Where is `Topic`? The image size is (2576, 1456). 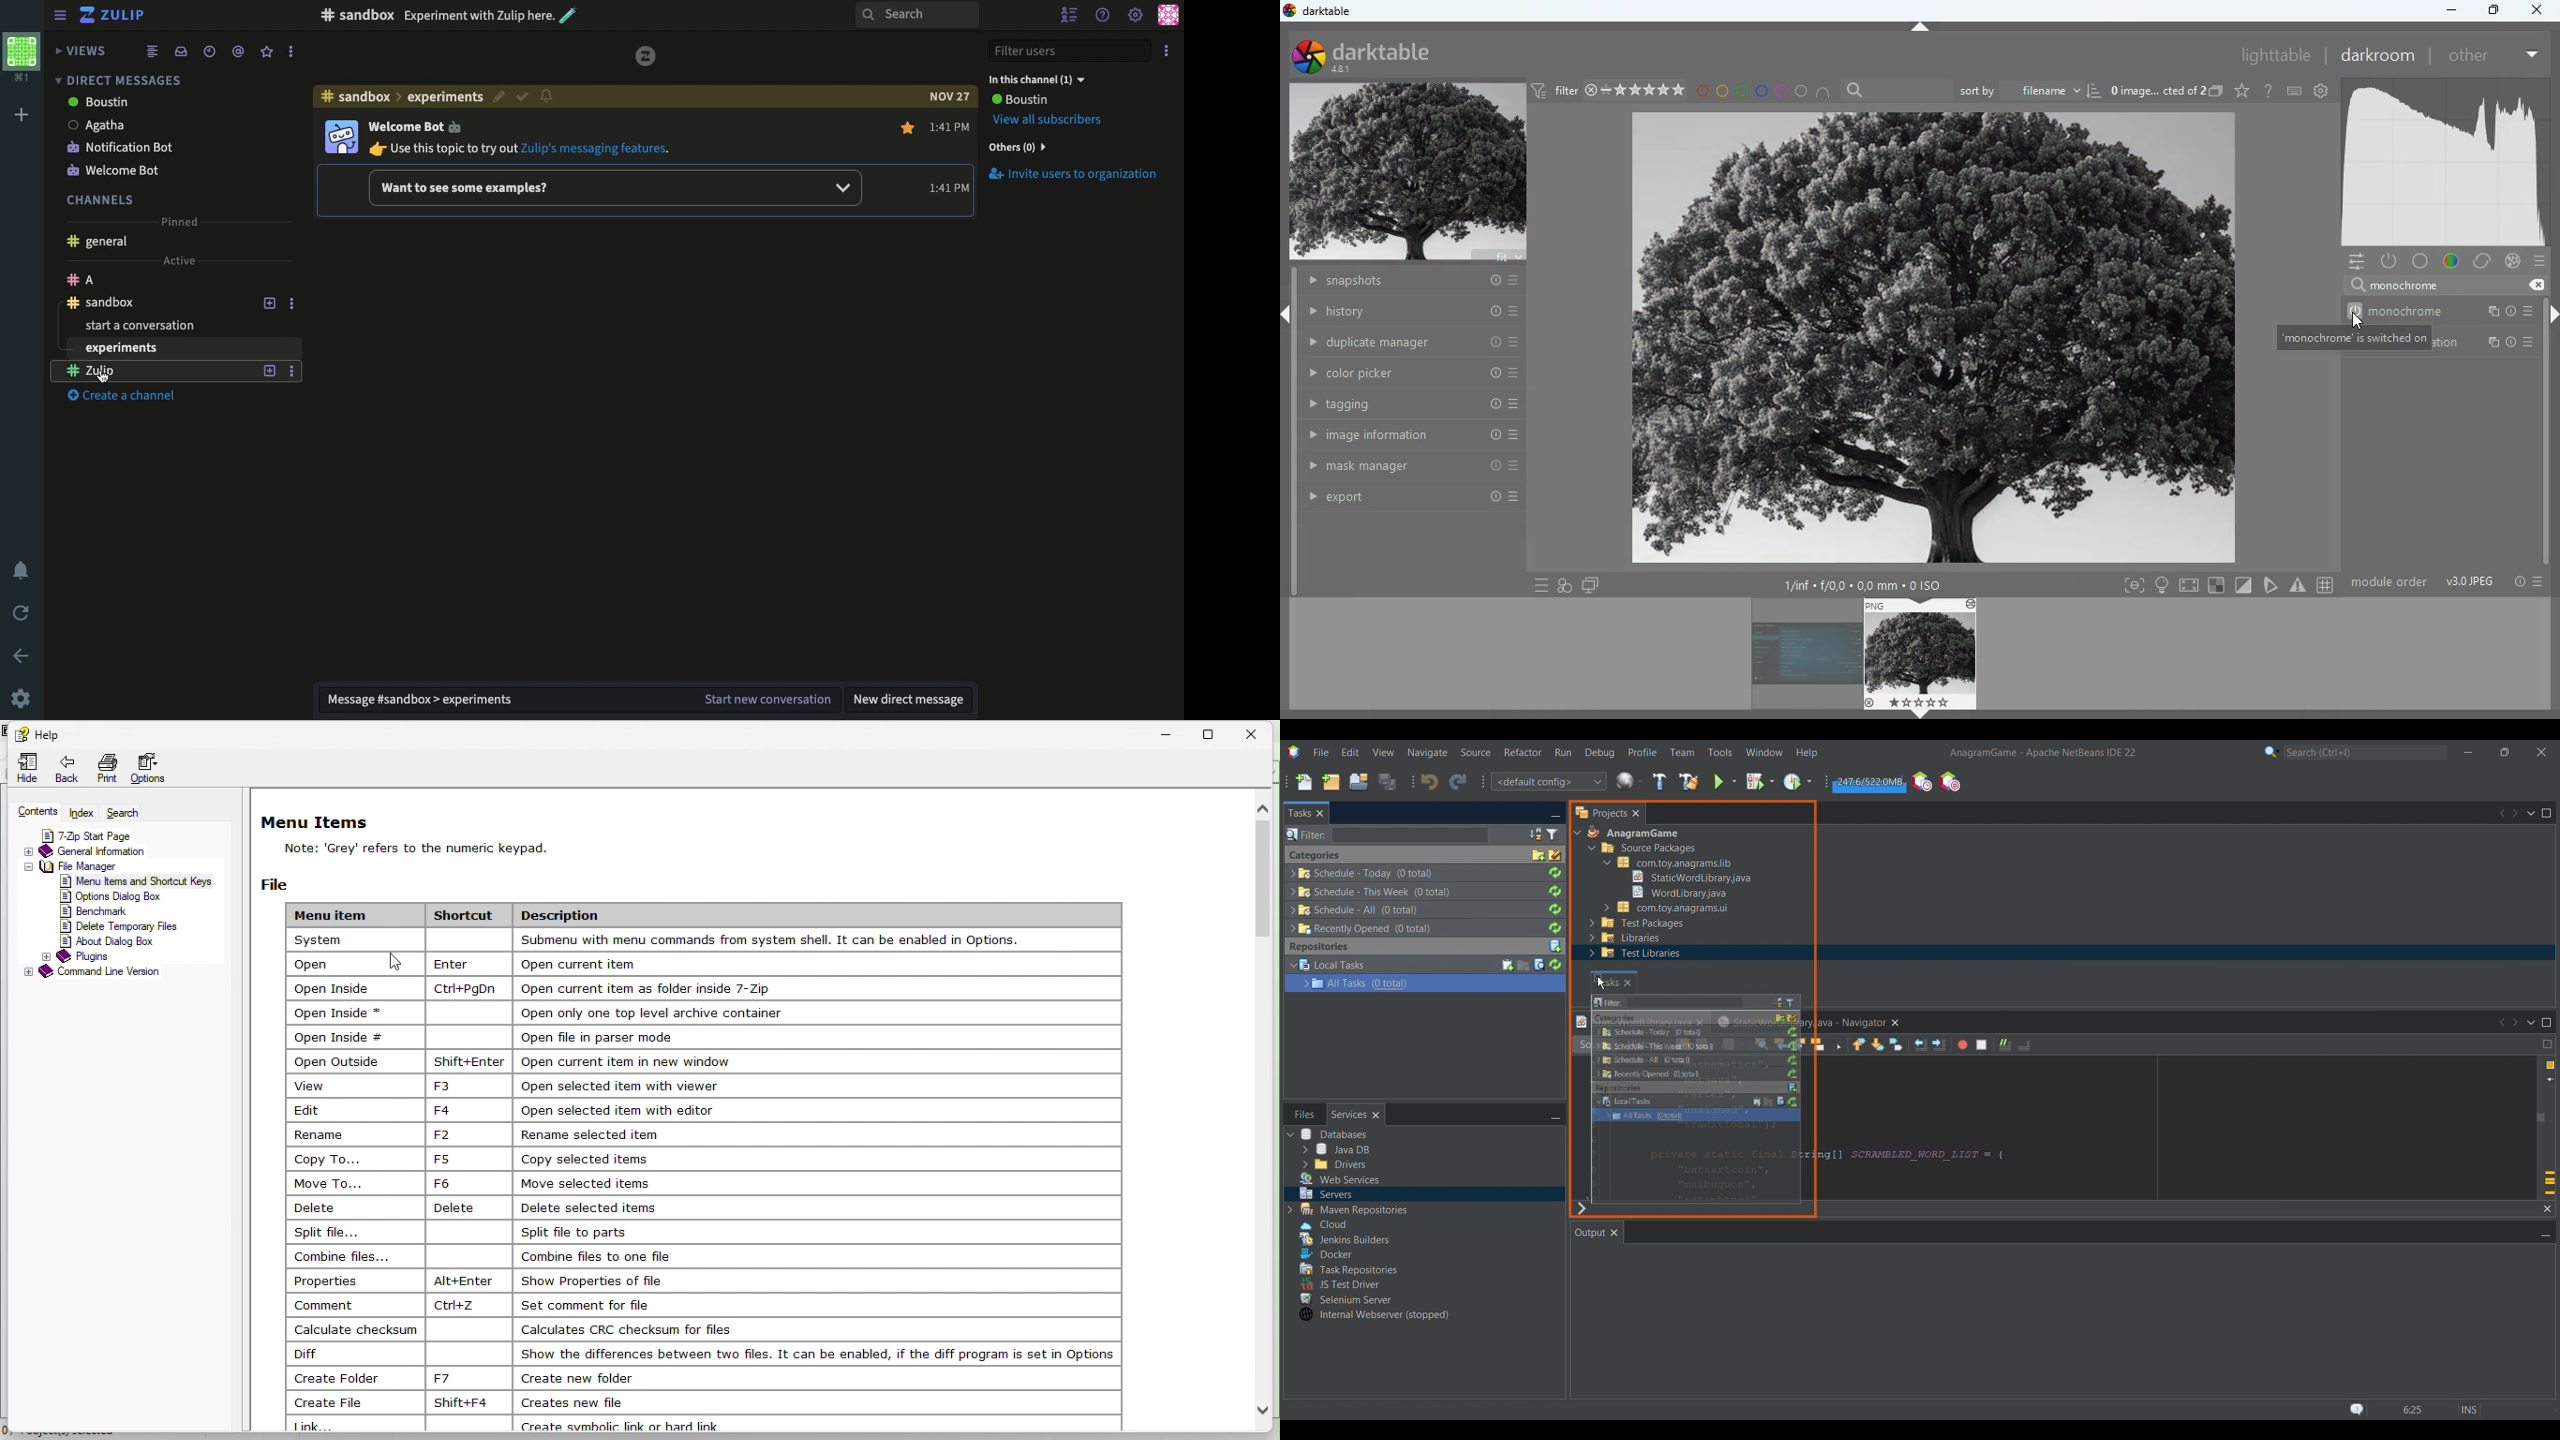
Topic is located at coordinates (468, 96).